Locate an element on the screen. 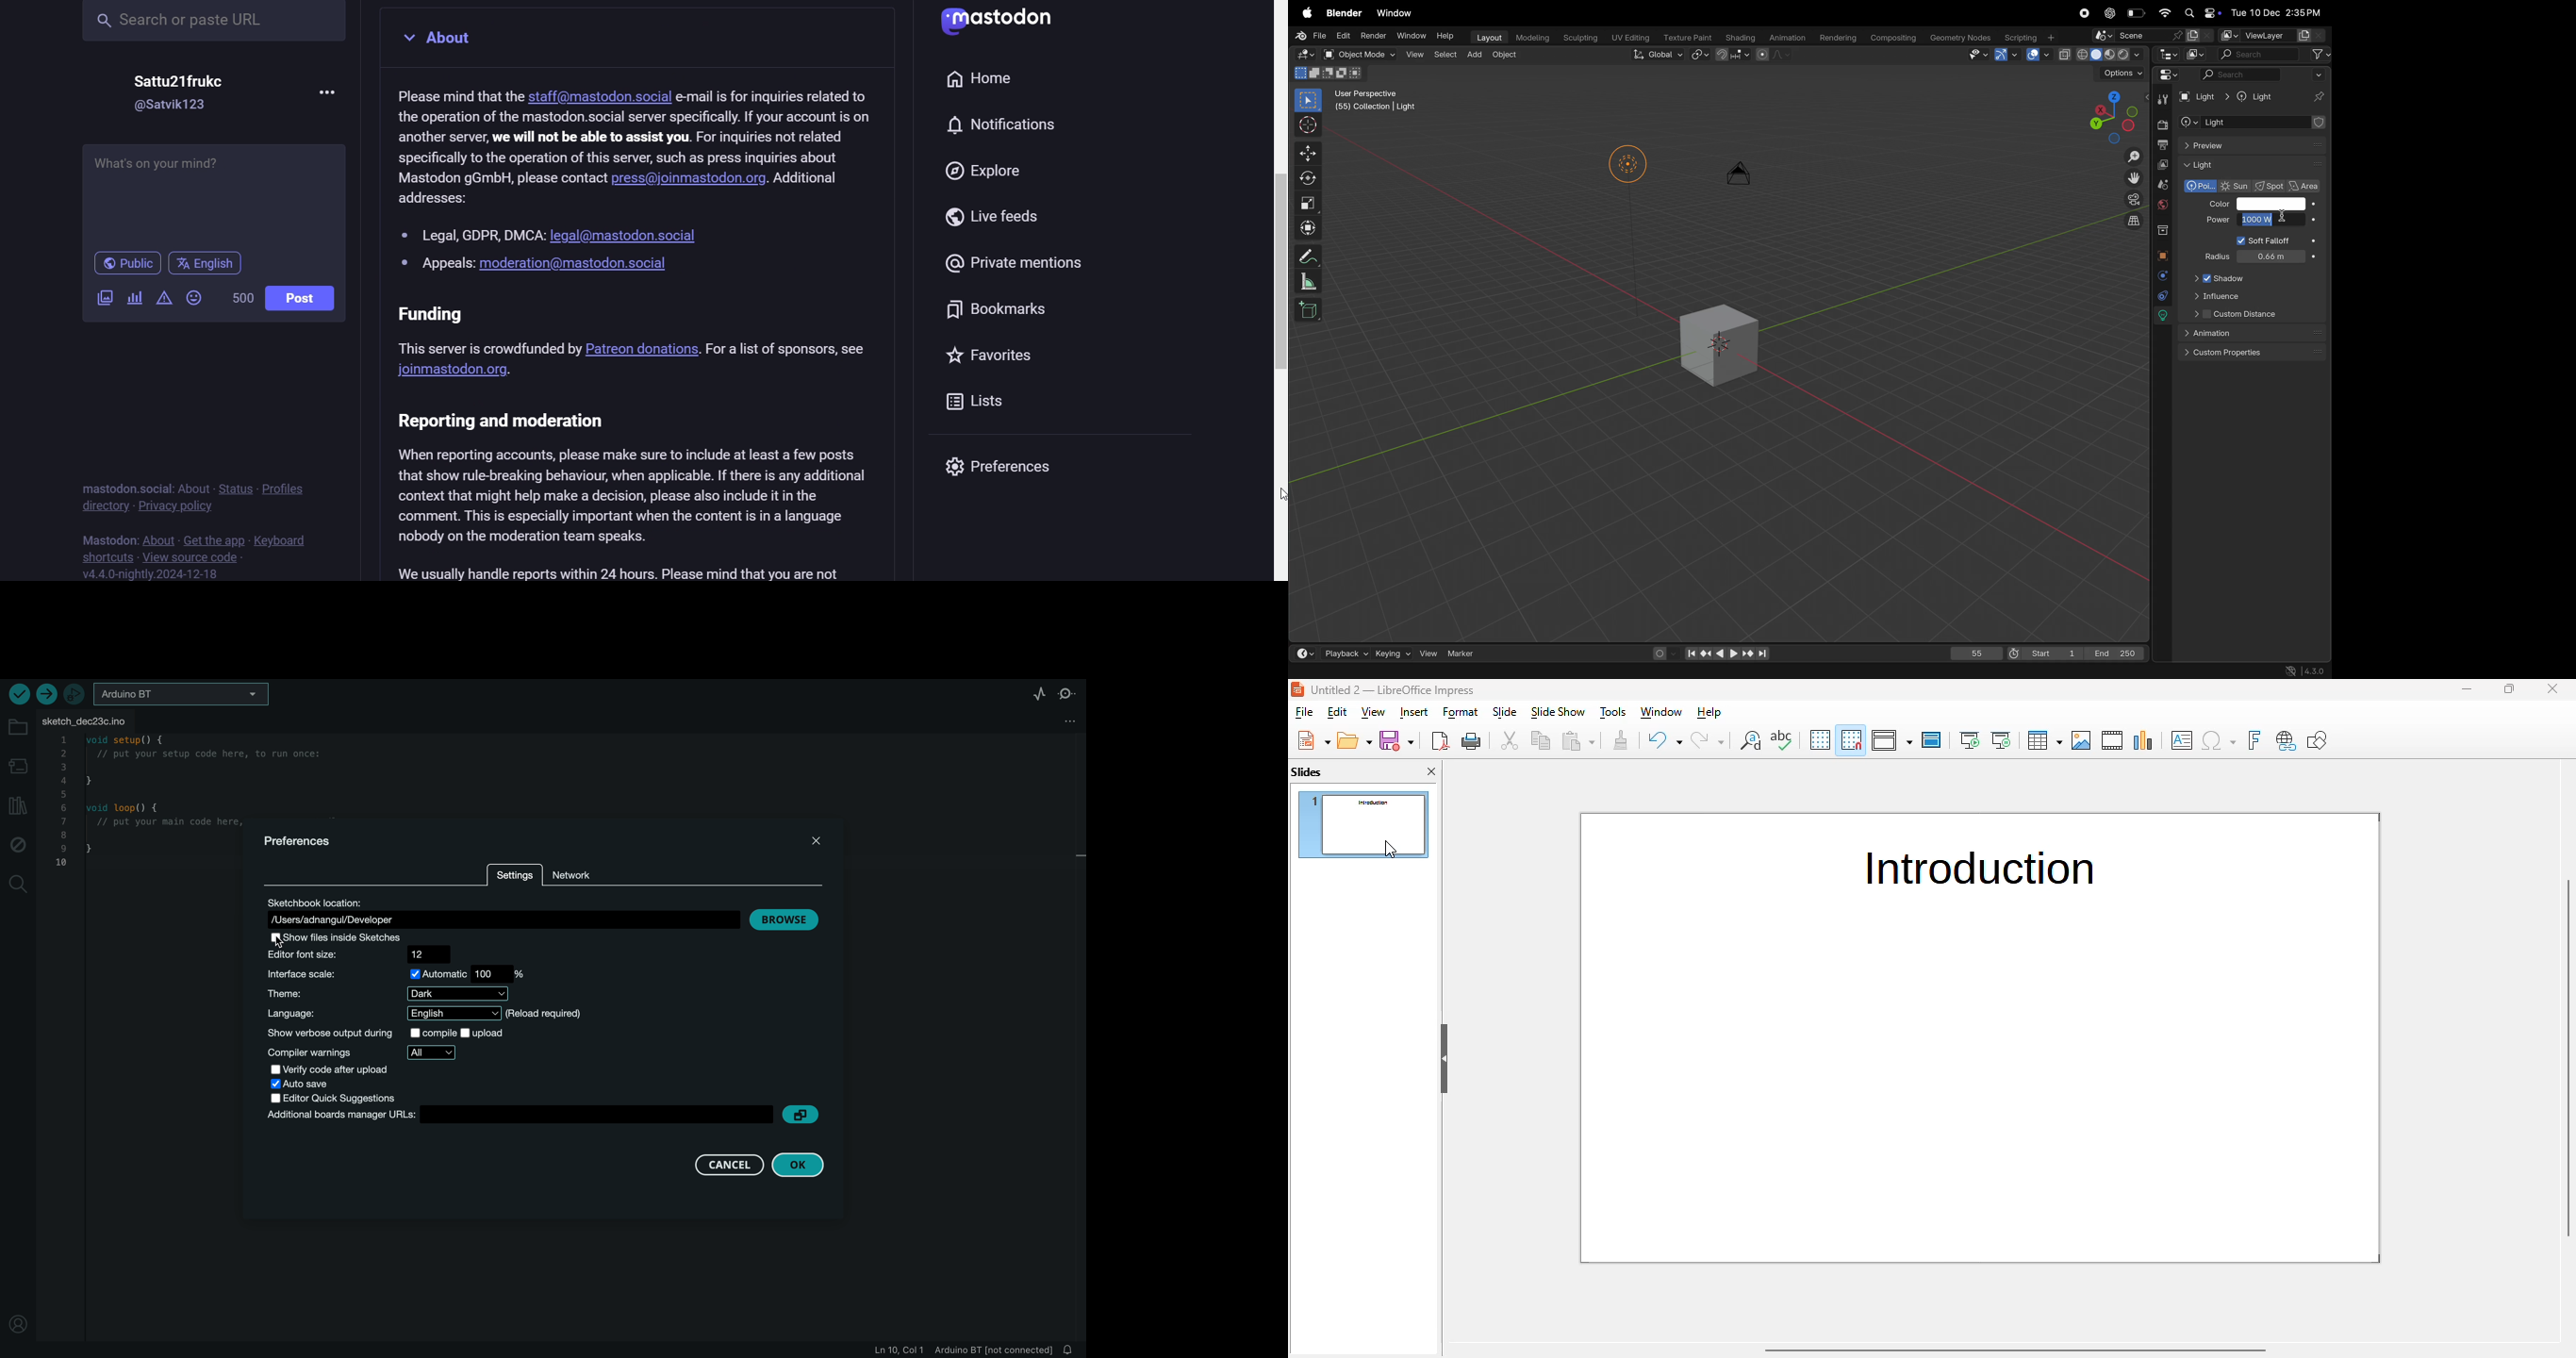 The width and height of the screenshot is (2576, 1372). please mind that the is located at coordinates (454, 95).